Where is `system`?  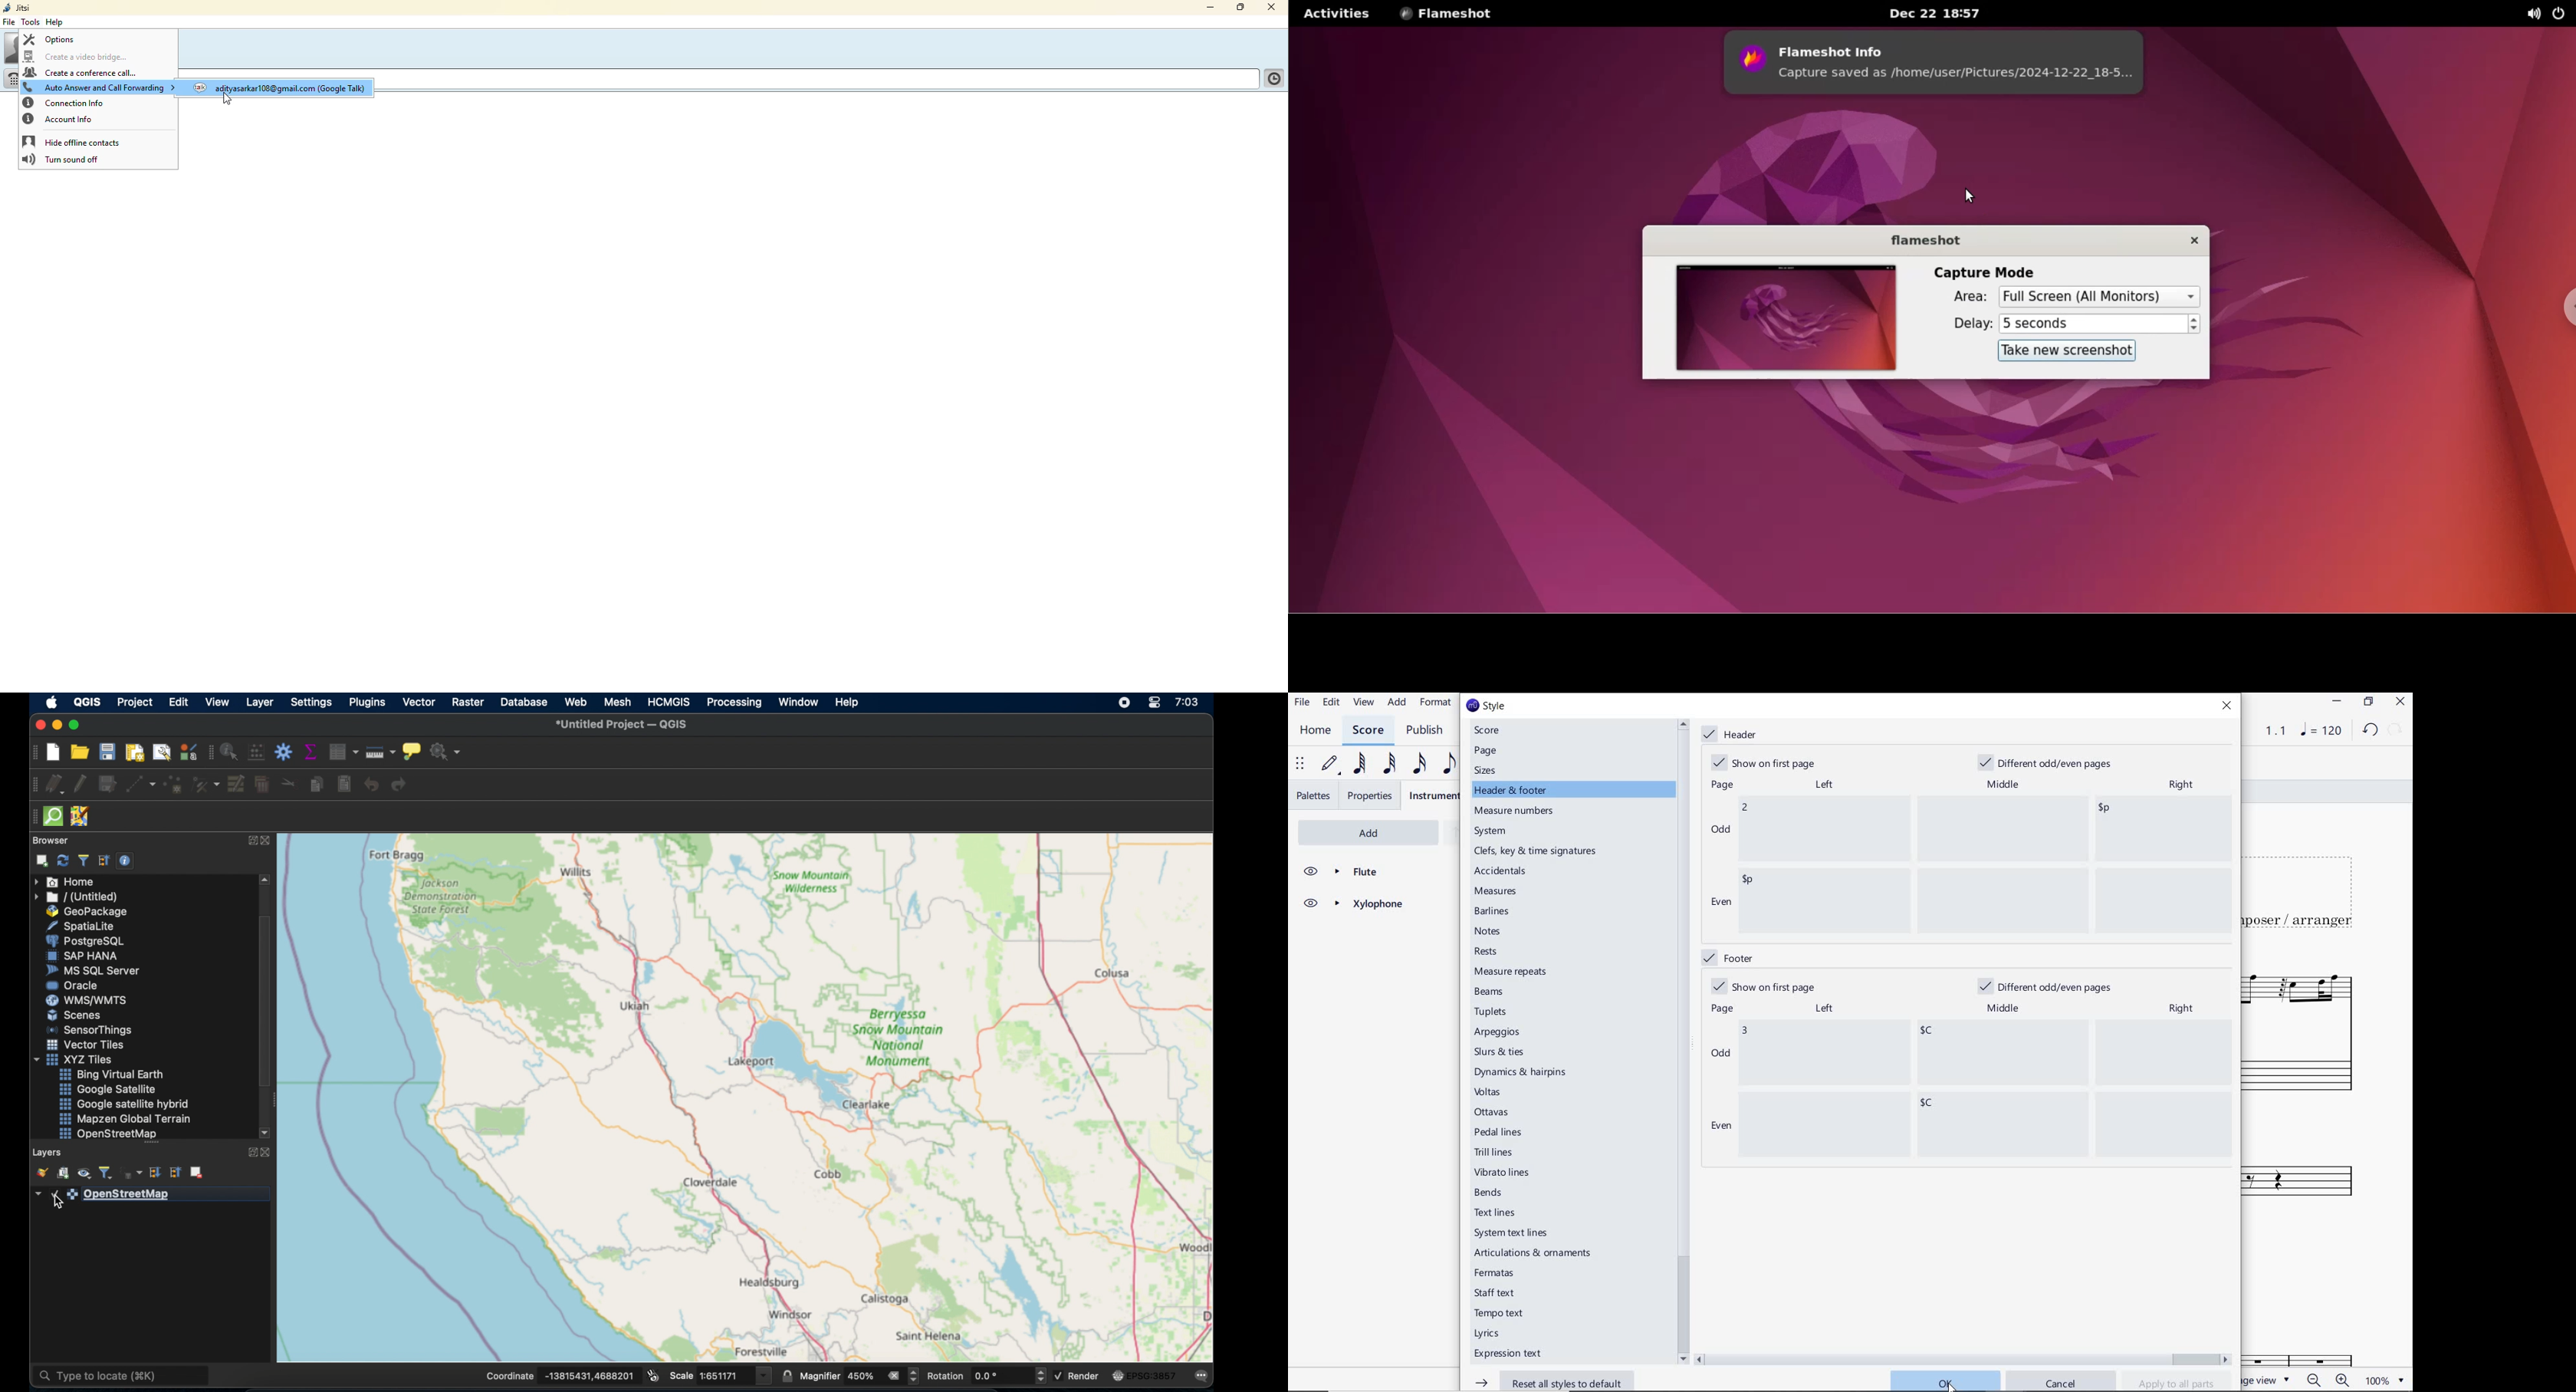
system is located at coordinates (1492, 831).